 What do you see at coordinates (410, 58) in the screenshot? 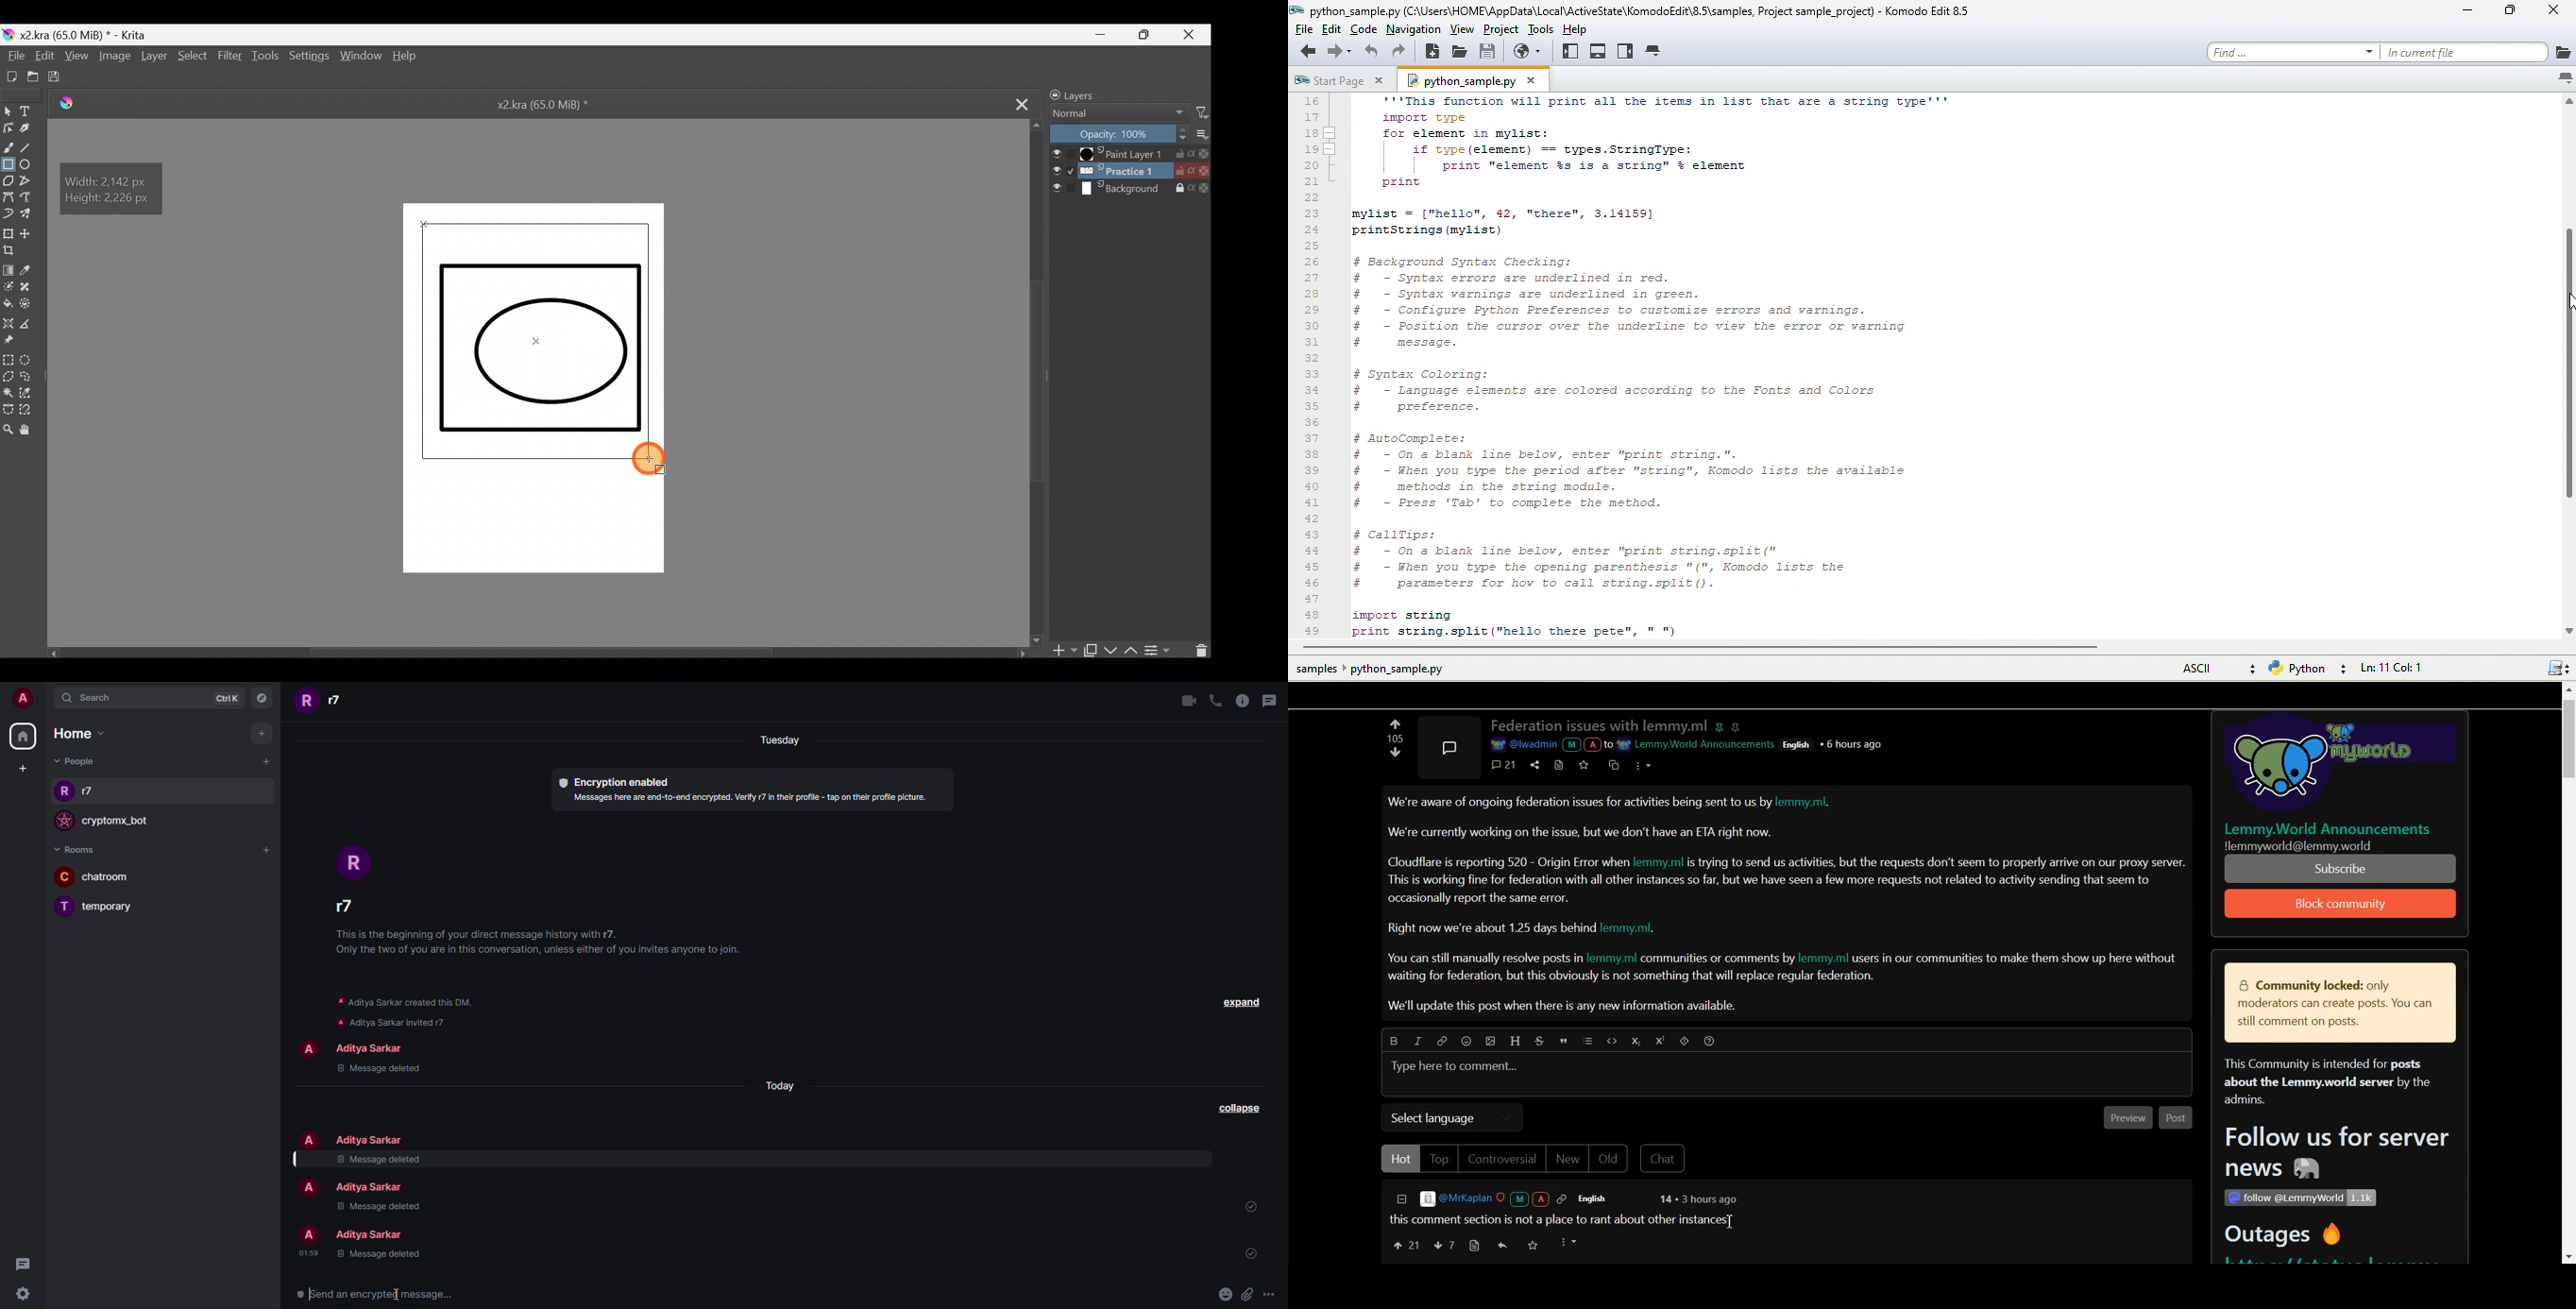
I see `Help` at bounding box center [410, 58].